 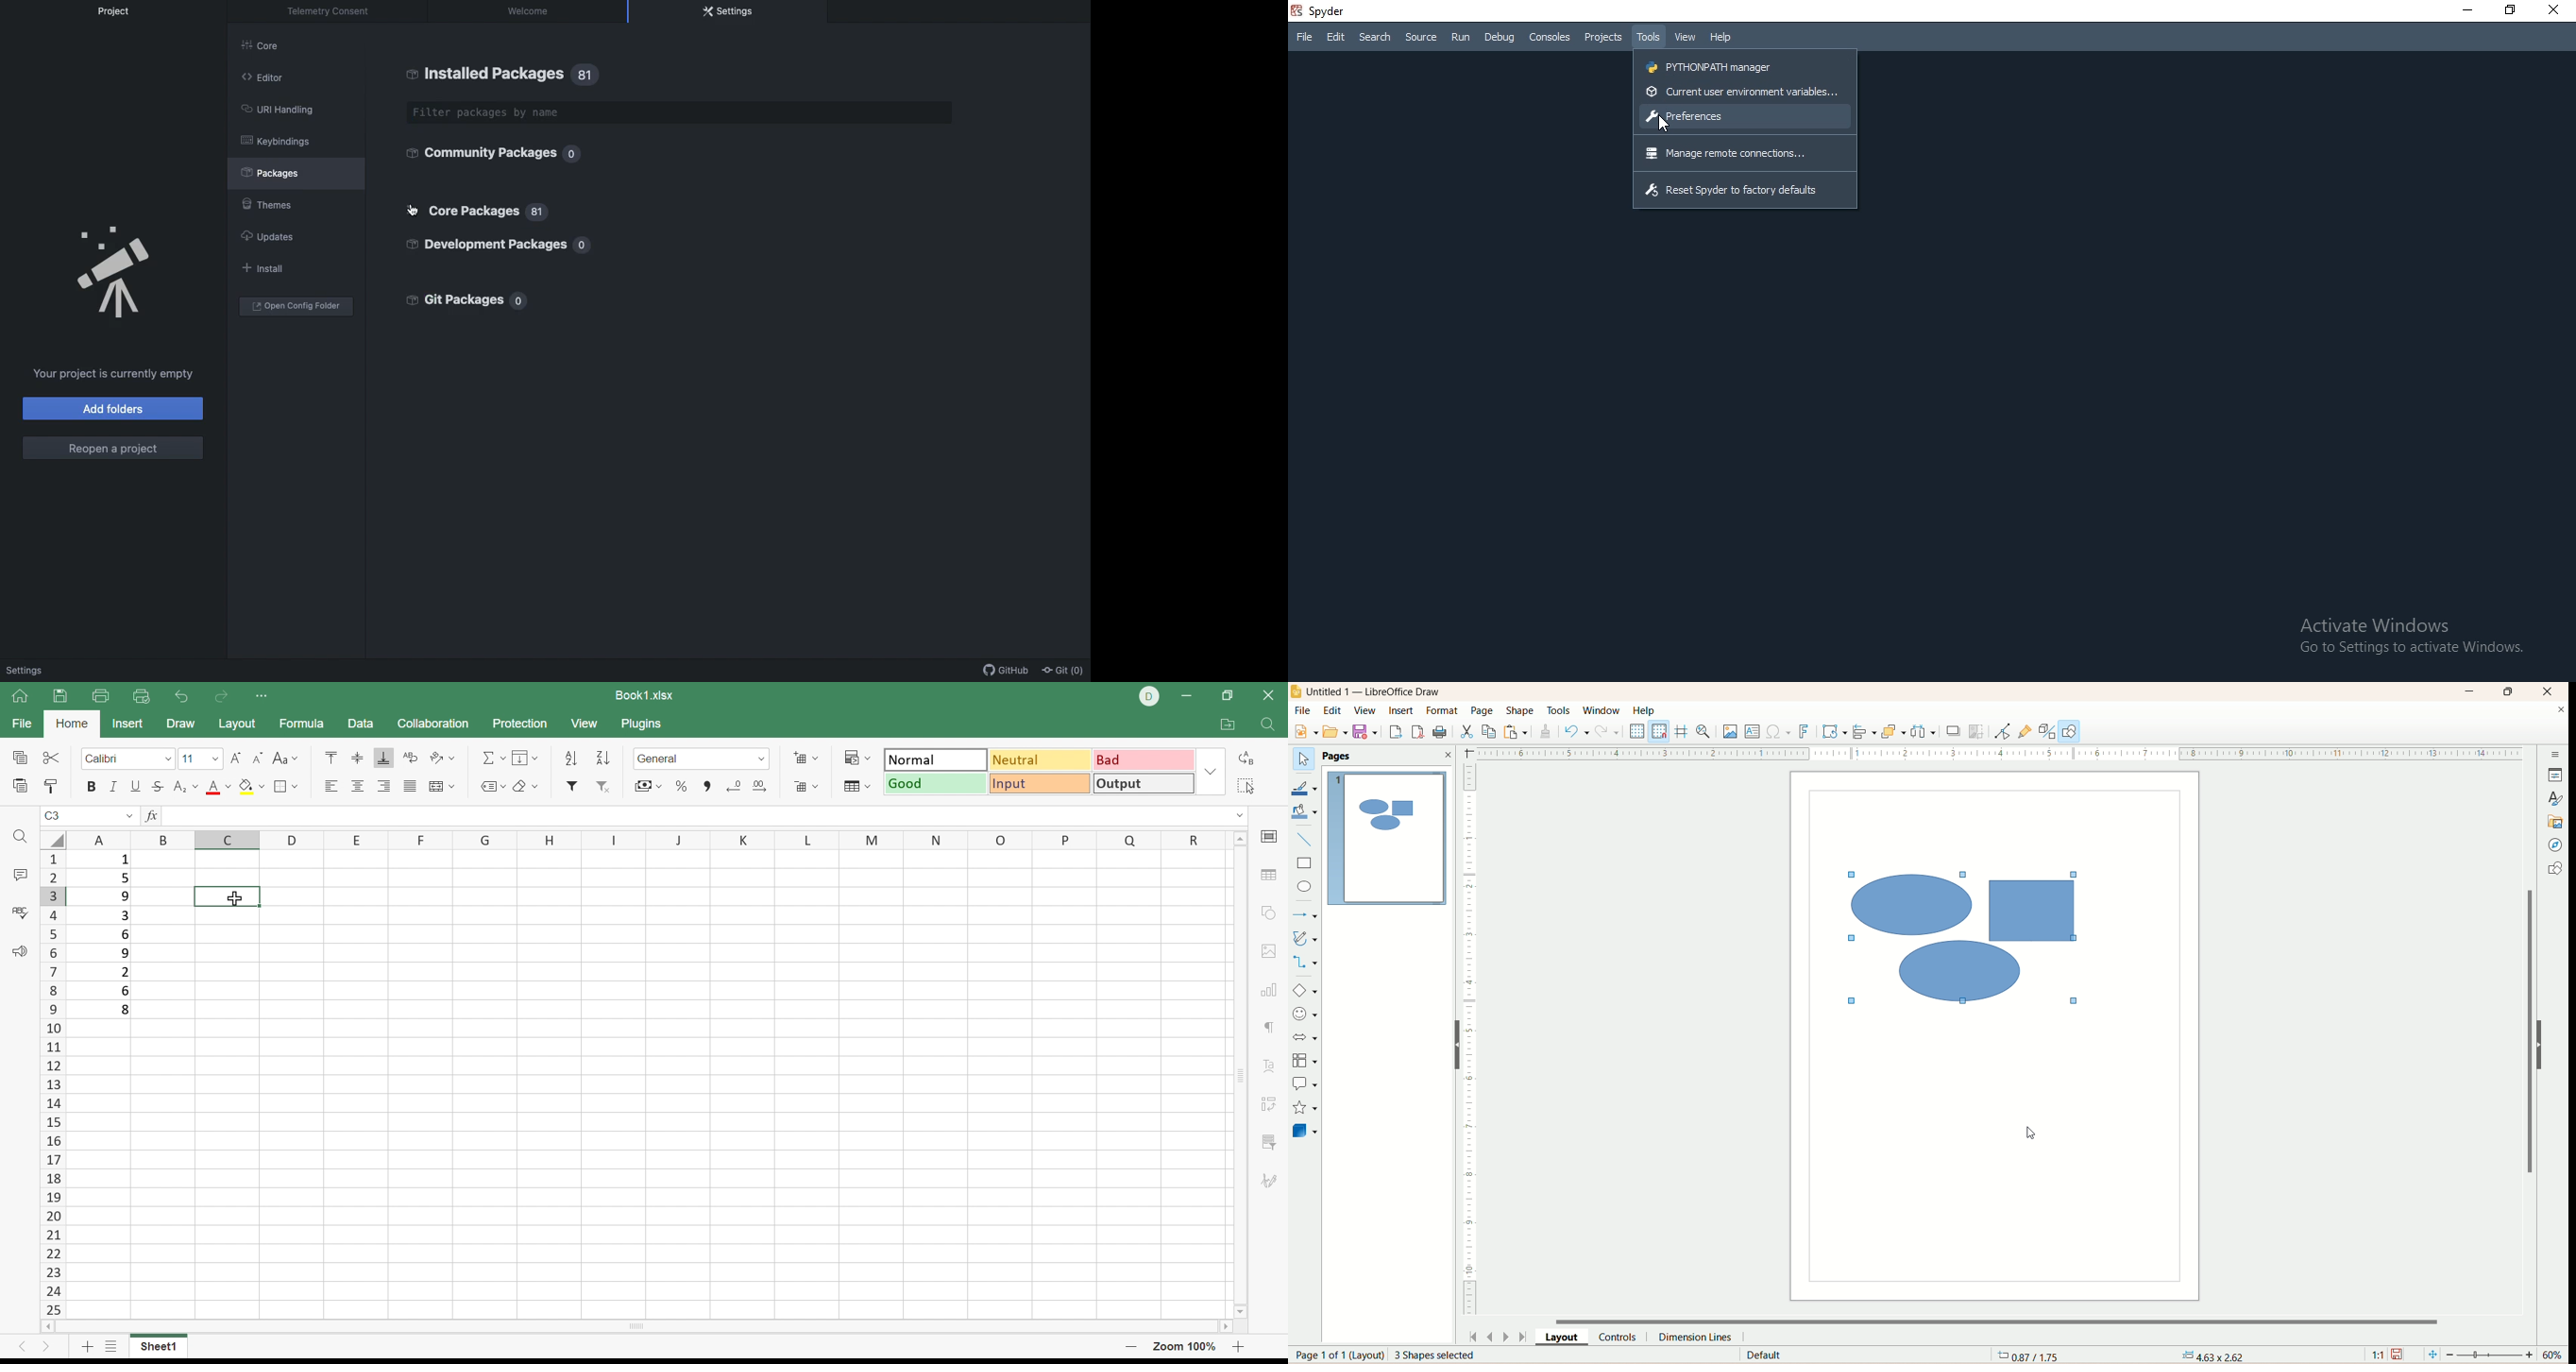 I want to click on flowchart, so click(x=1305, y=1059).